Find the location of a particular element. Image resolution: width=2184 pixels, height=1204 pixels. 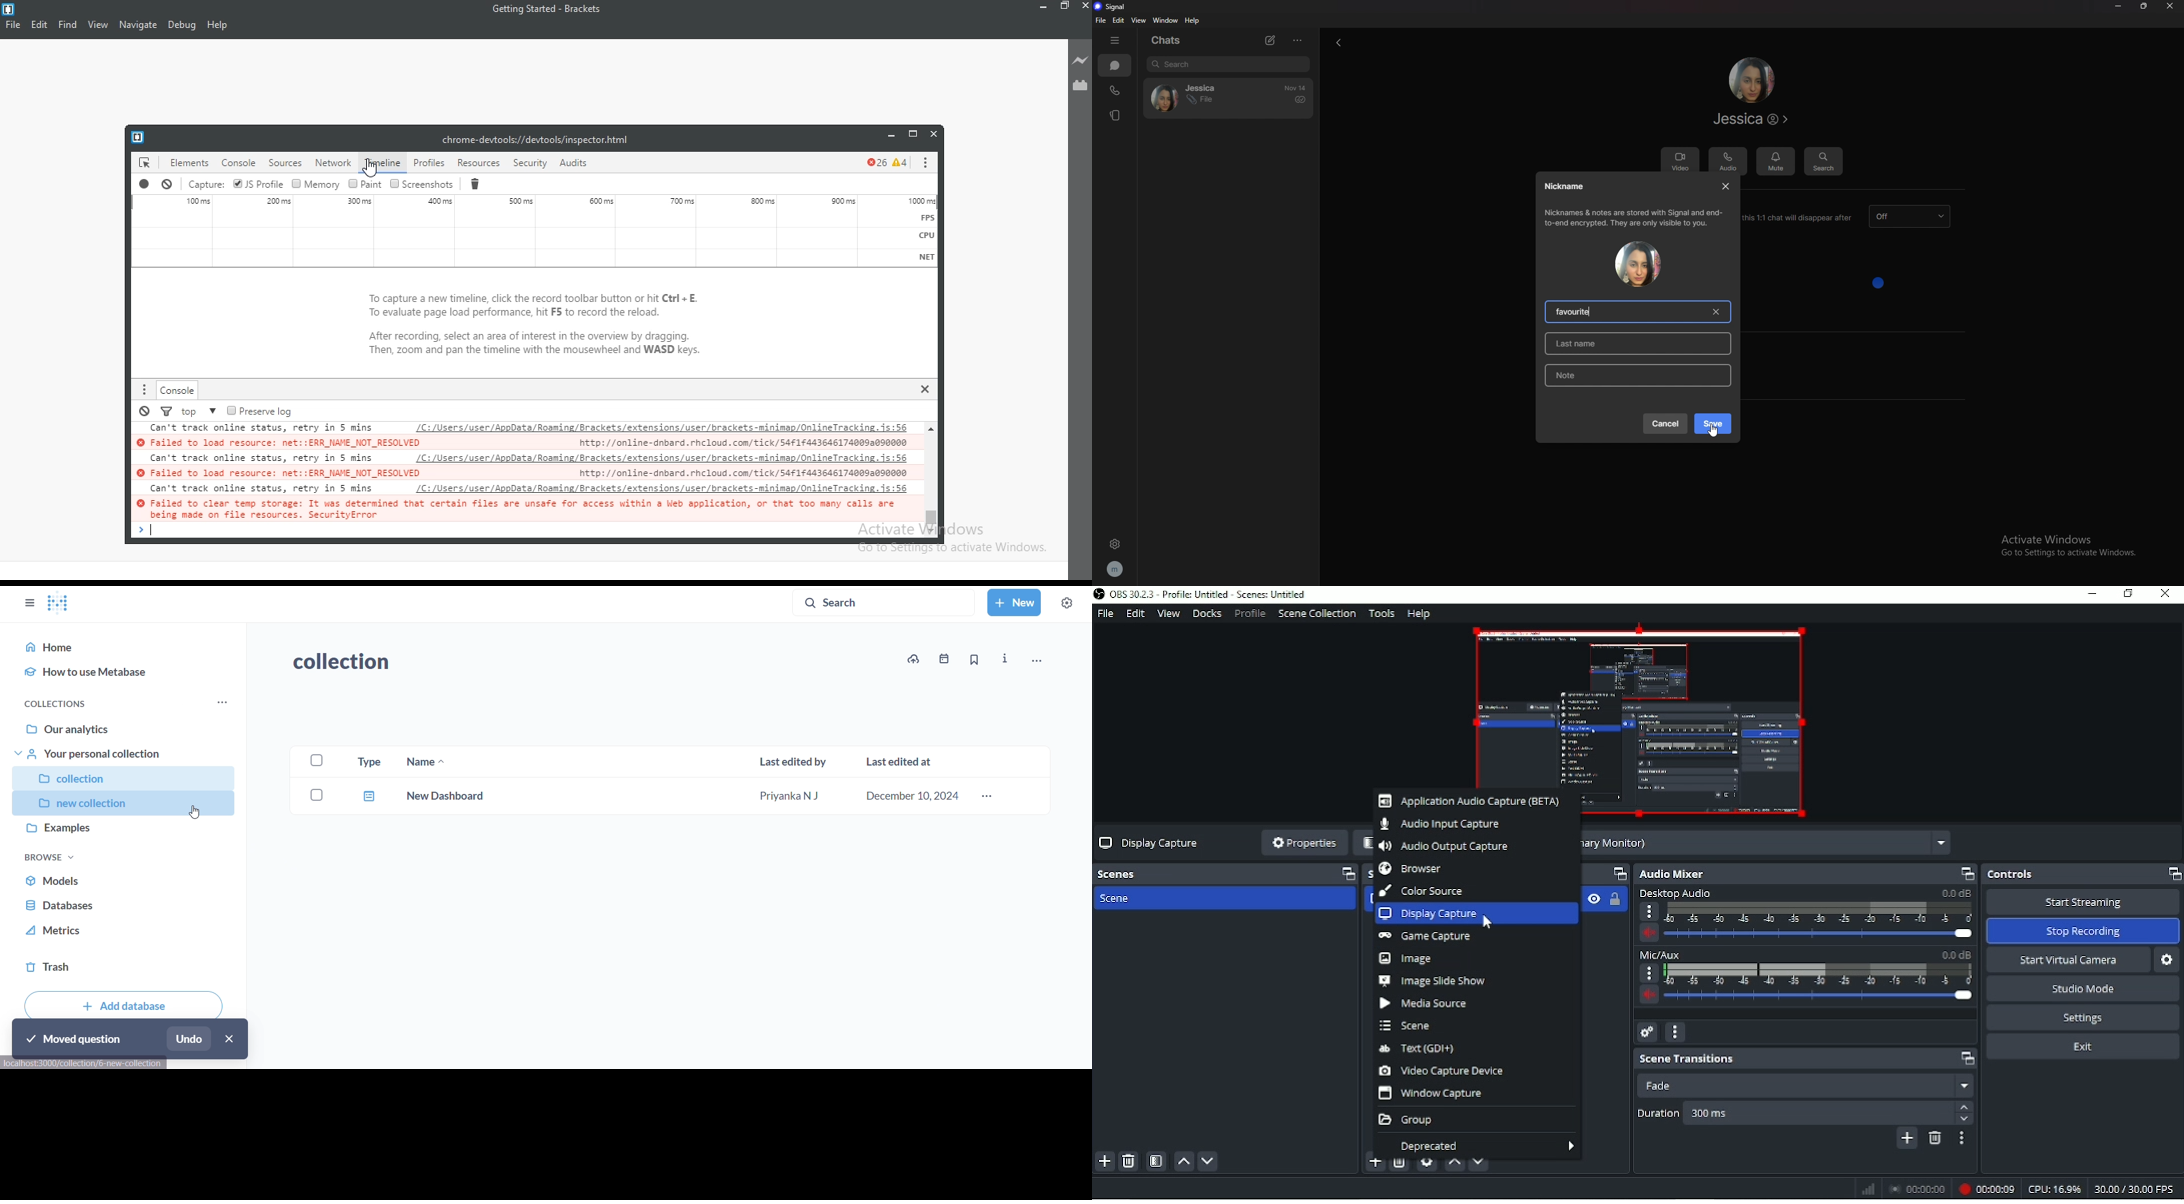

Color source is located at coordinates (1421, 891).